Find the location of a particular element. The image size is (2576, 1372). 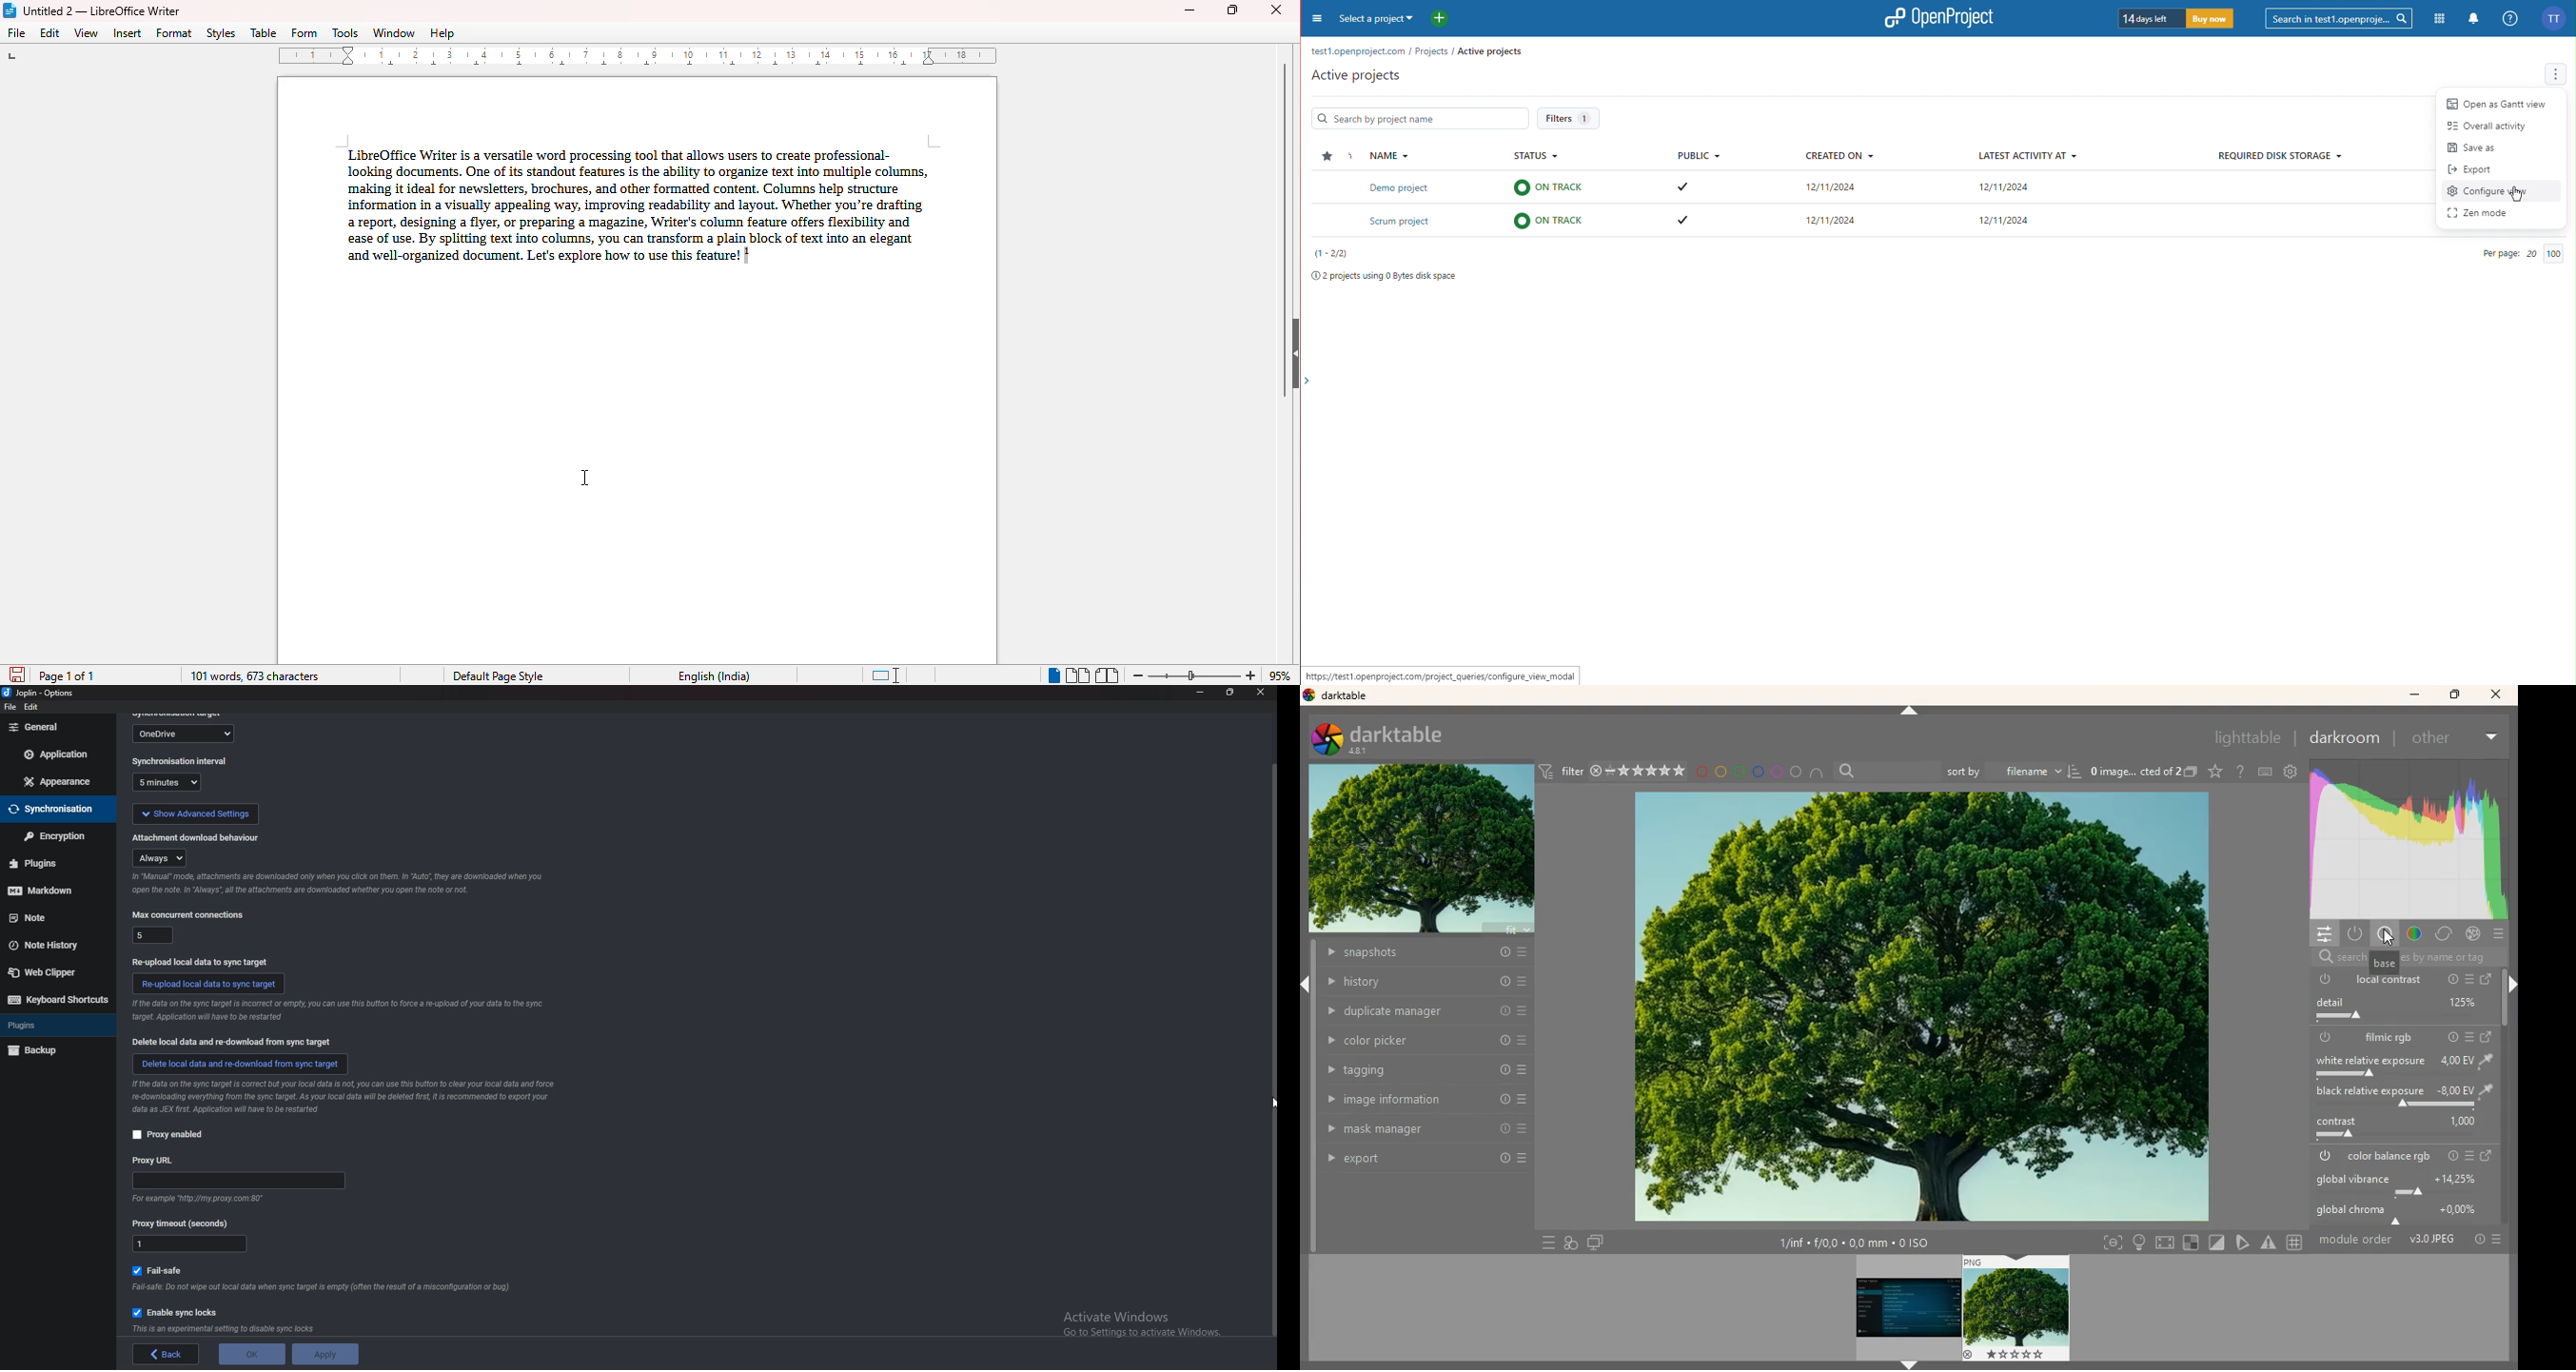

more is located at coordinates (2469, 1037).